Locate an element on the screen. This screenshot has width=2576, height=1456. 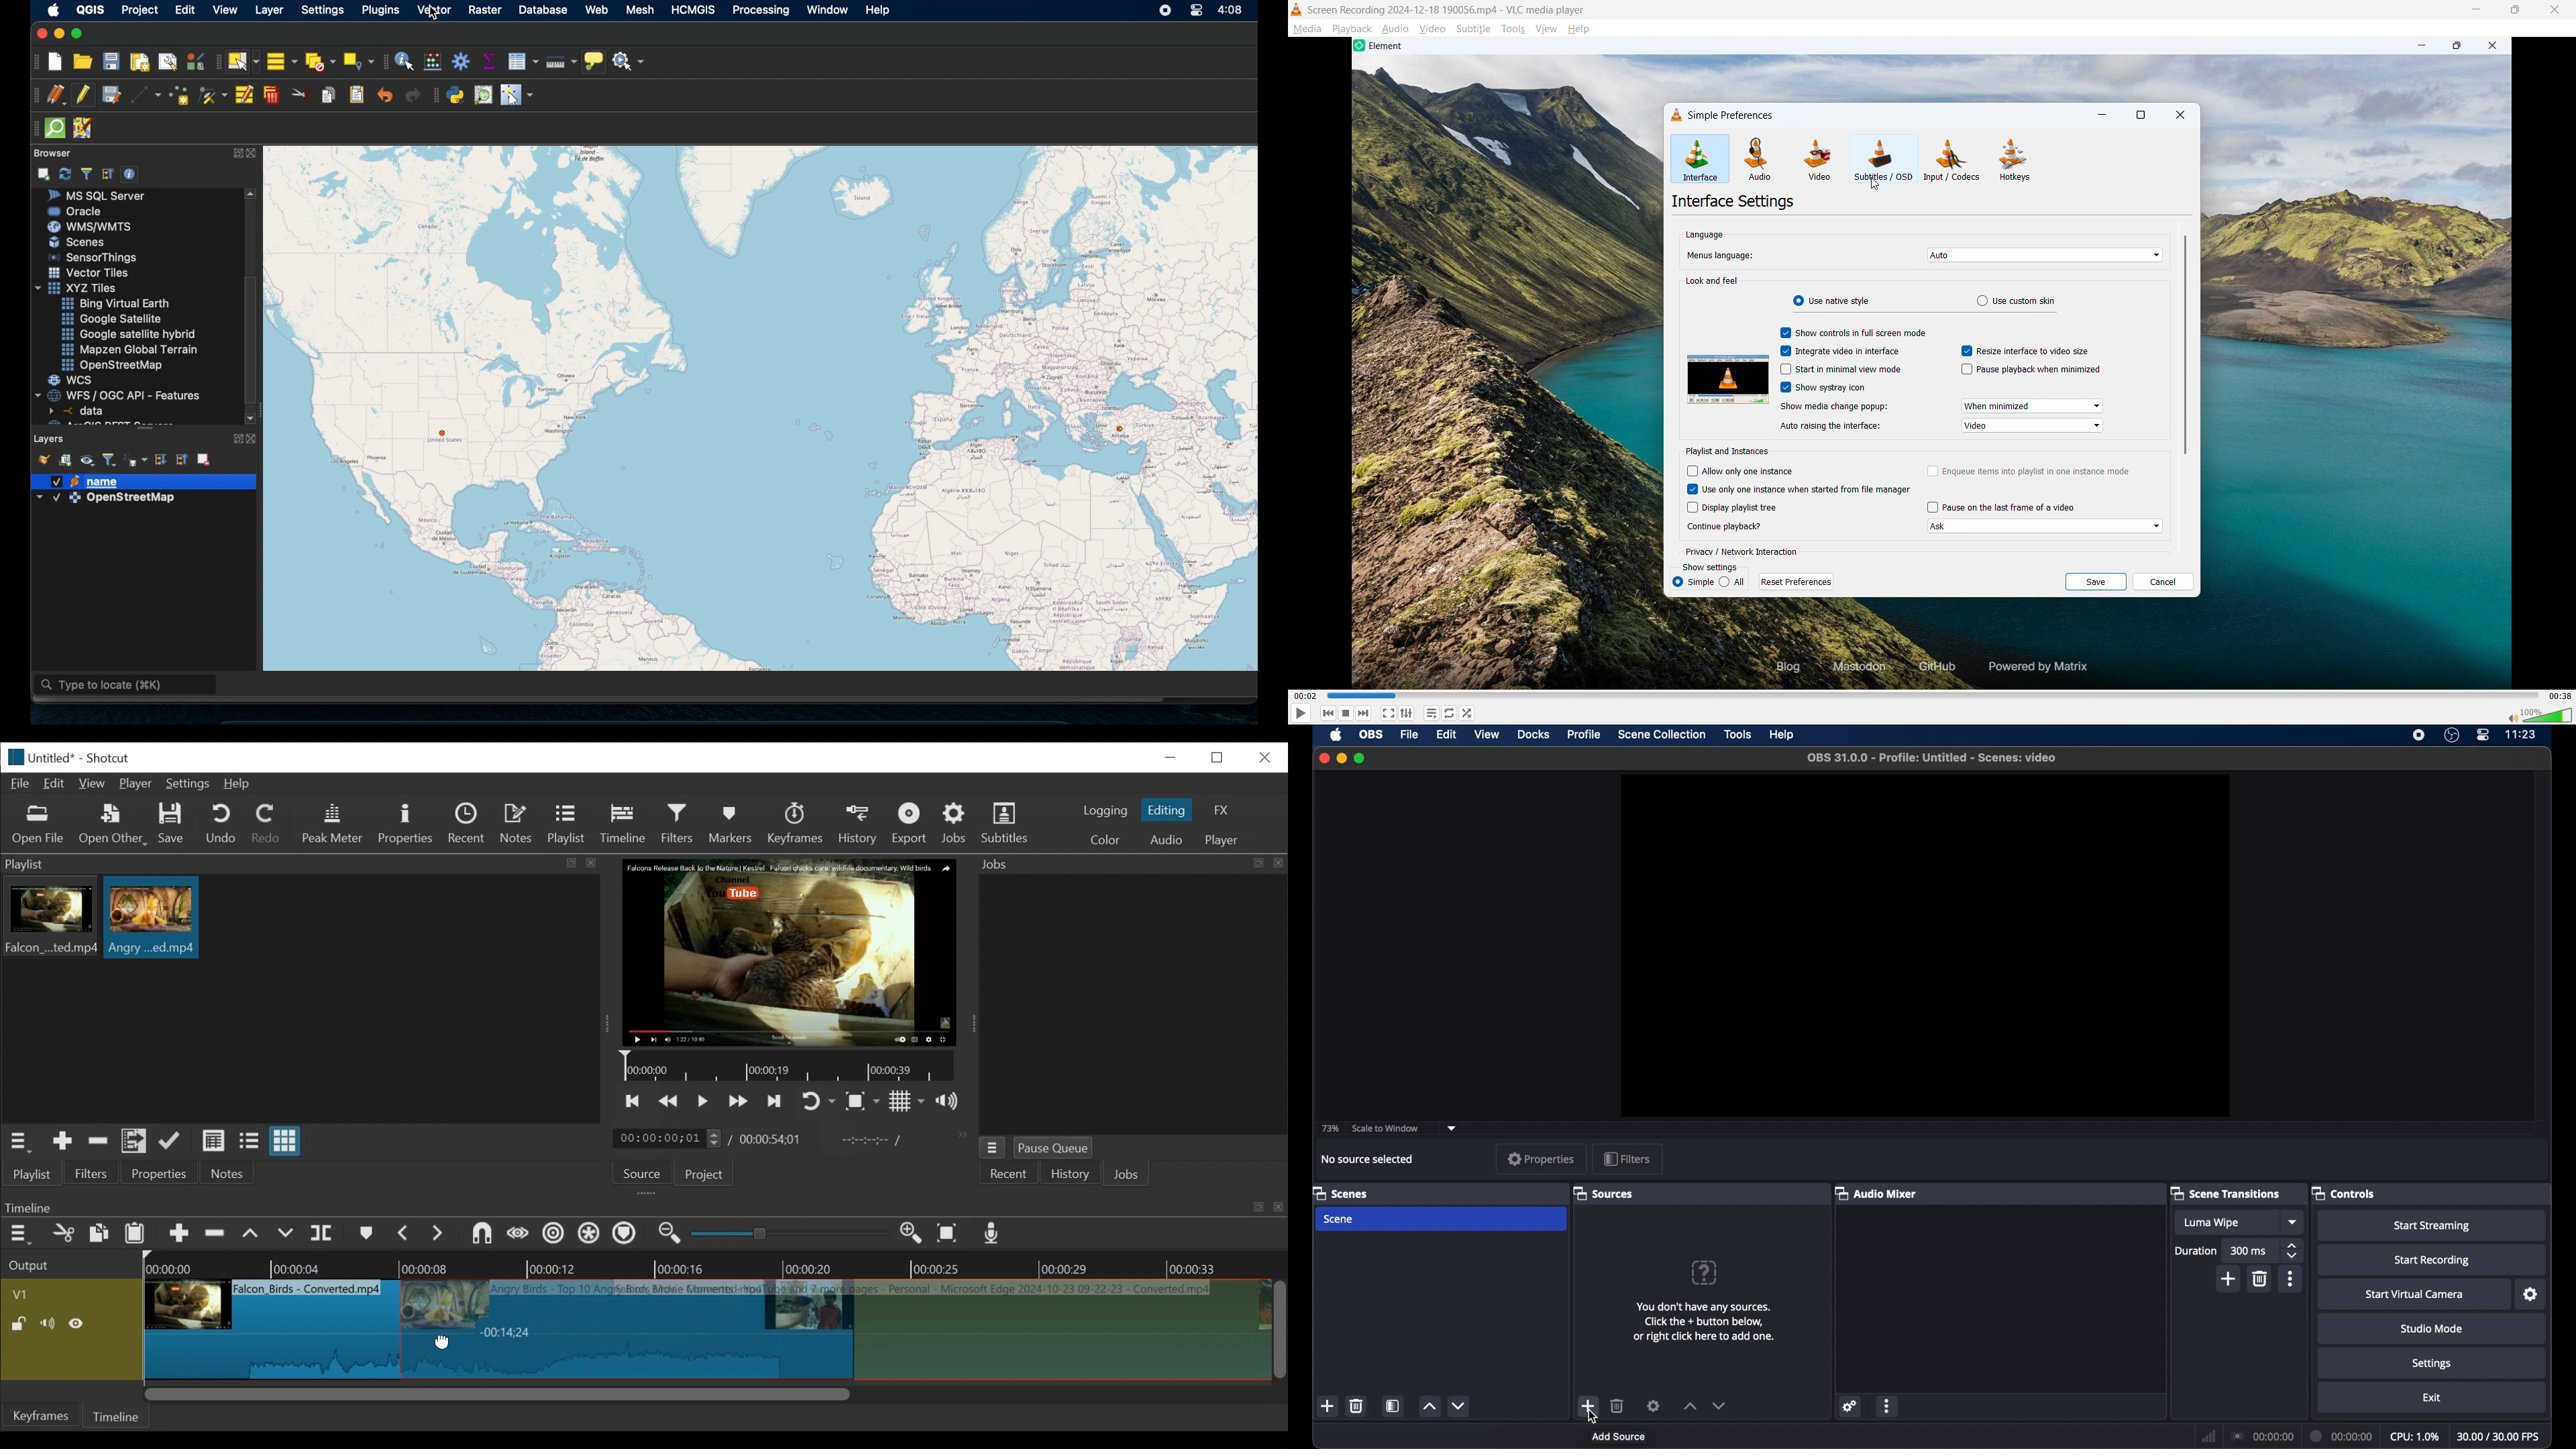
Full screen  is located at coordinates (1388, 712).